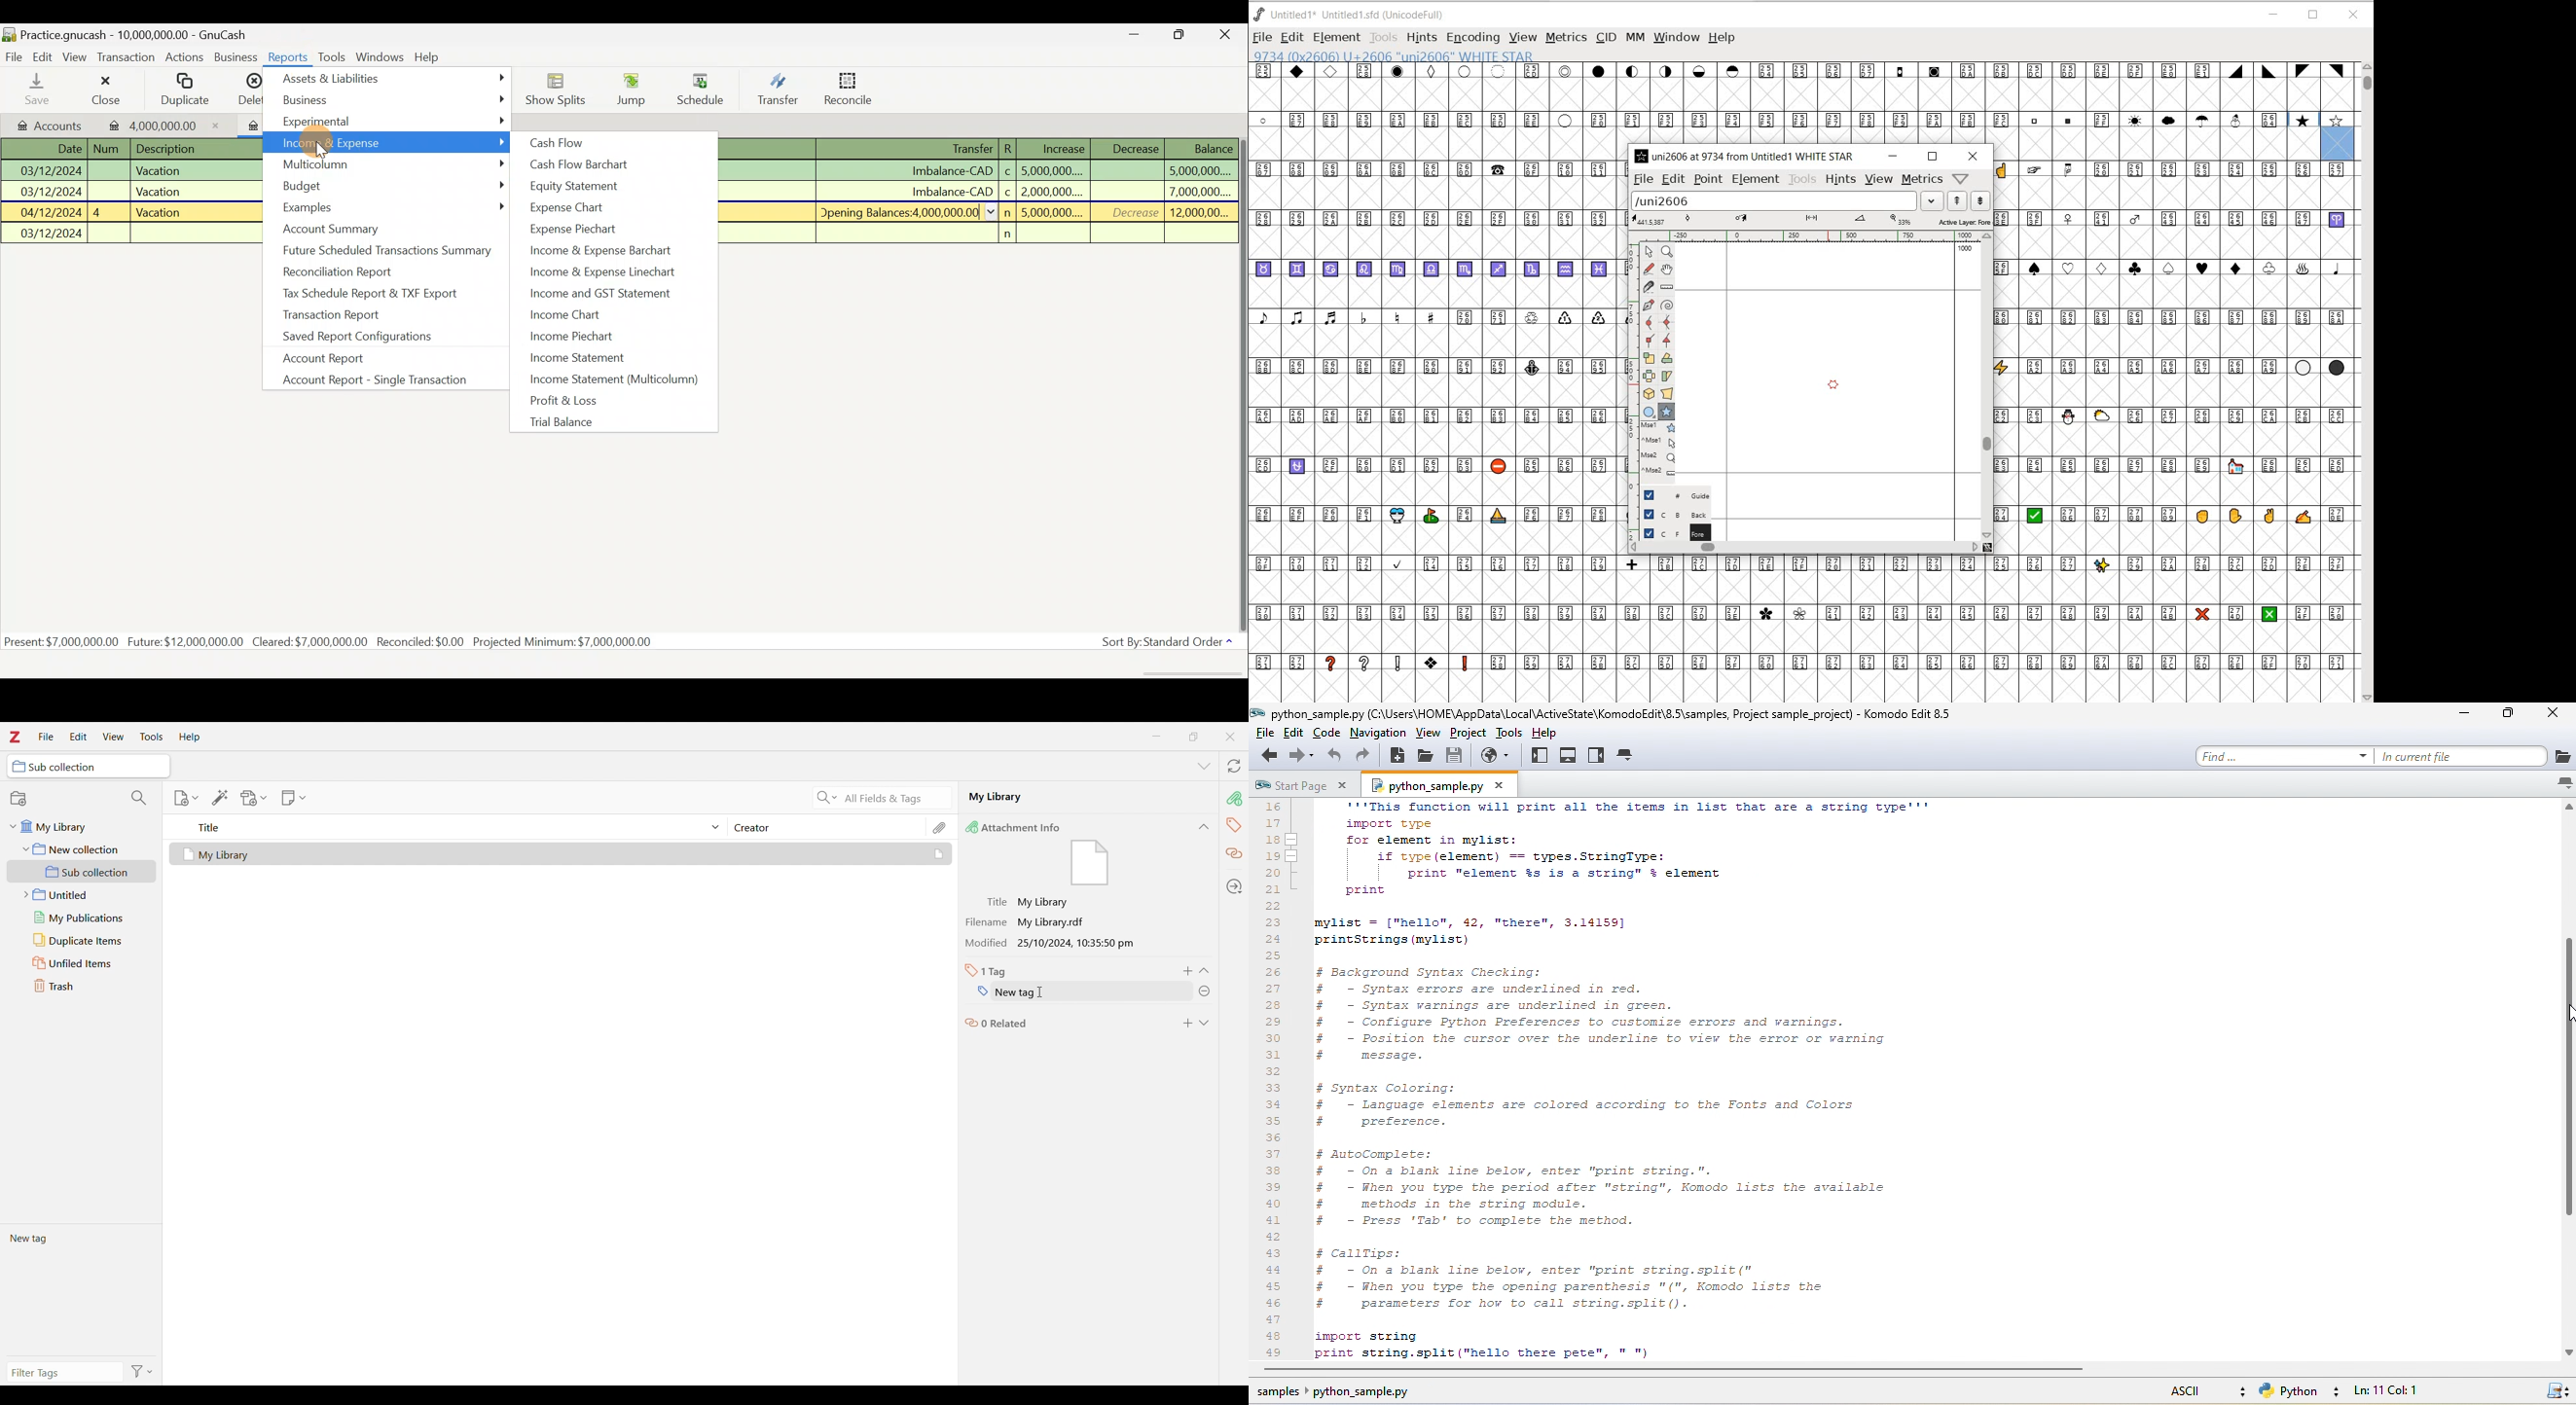  I want to click on ADD A POINT, so click(1650, 305).